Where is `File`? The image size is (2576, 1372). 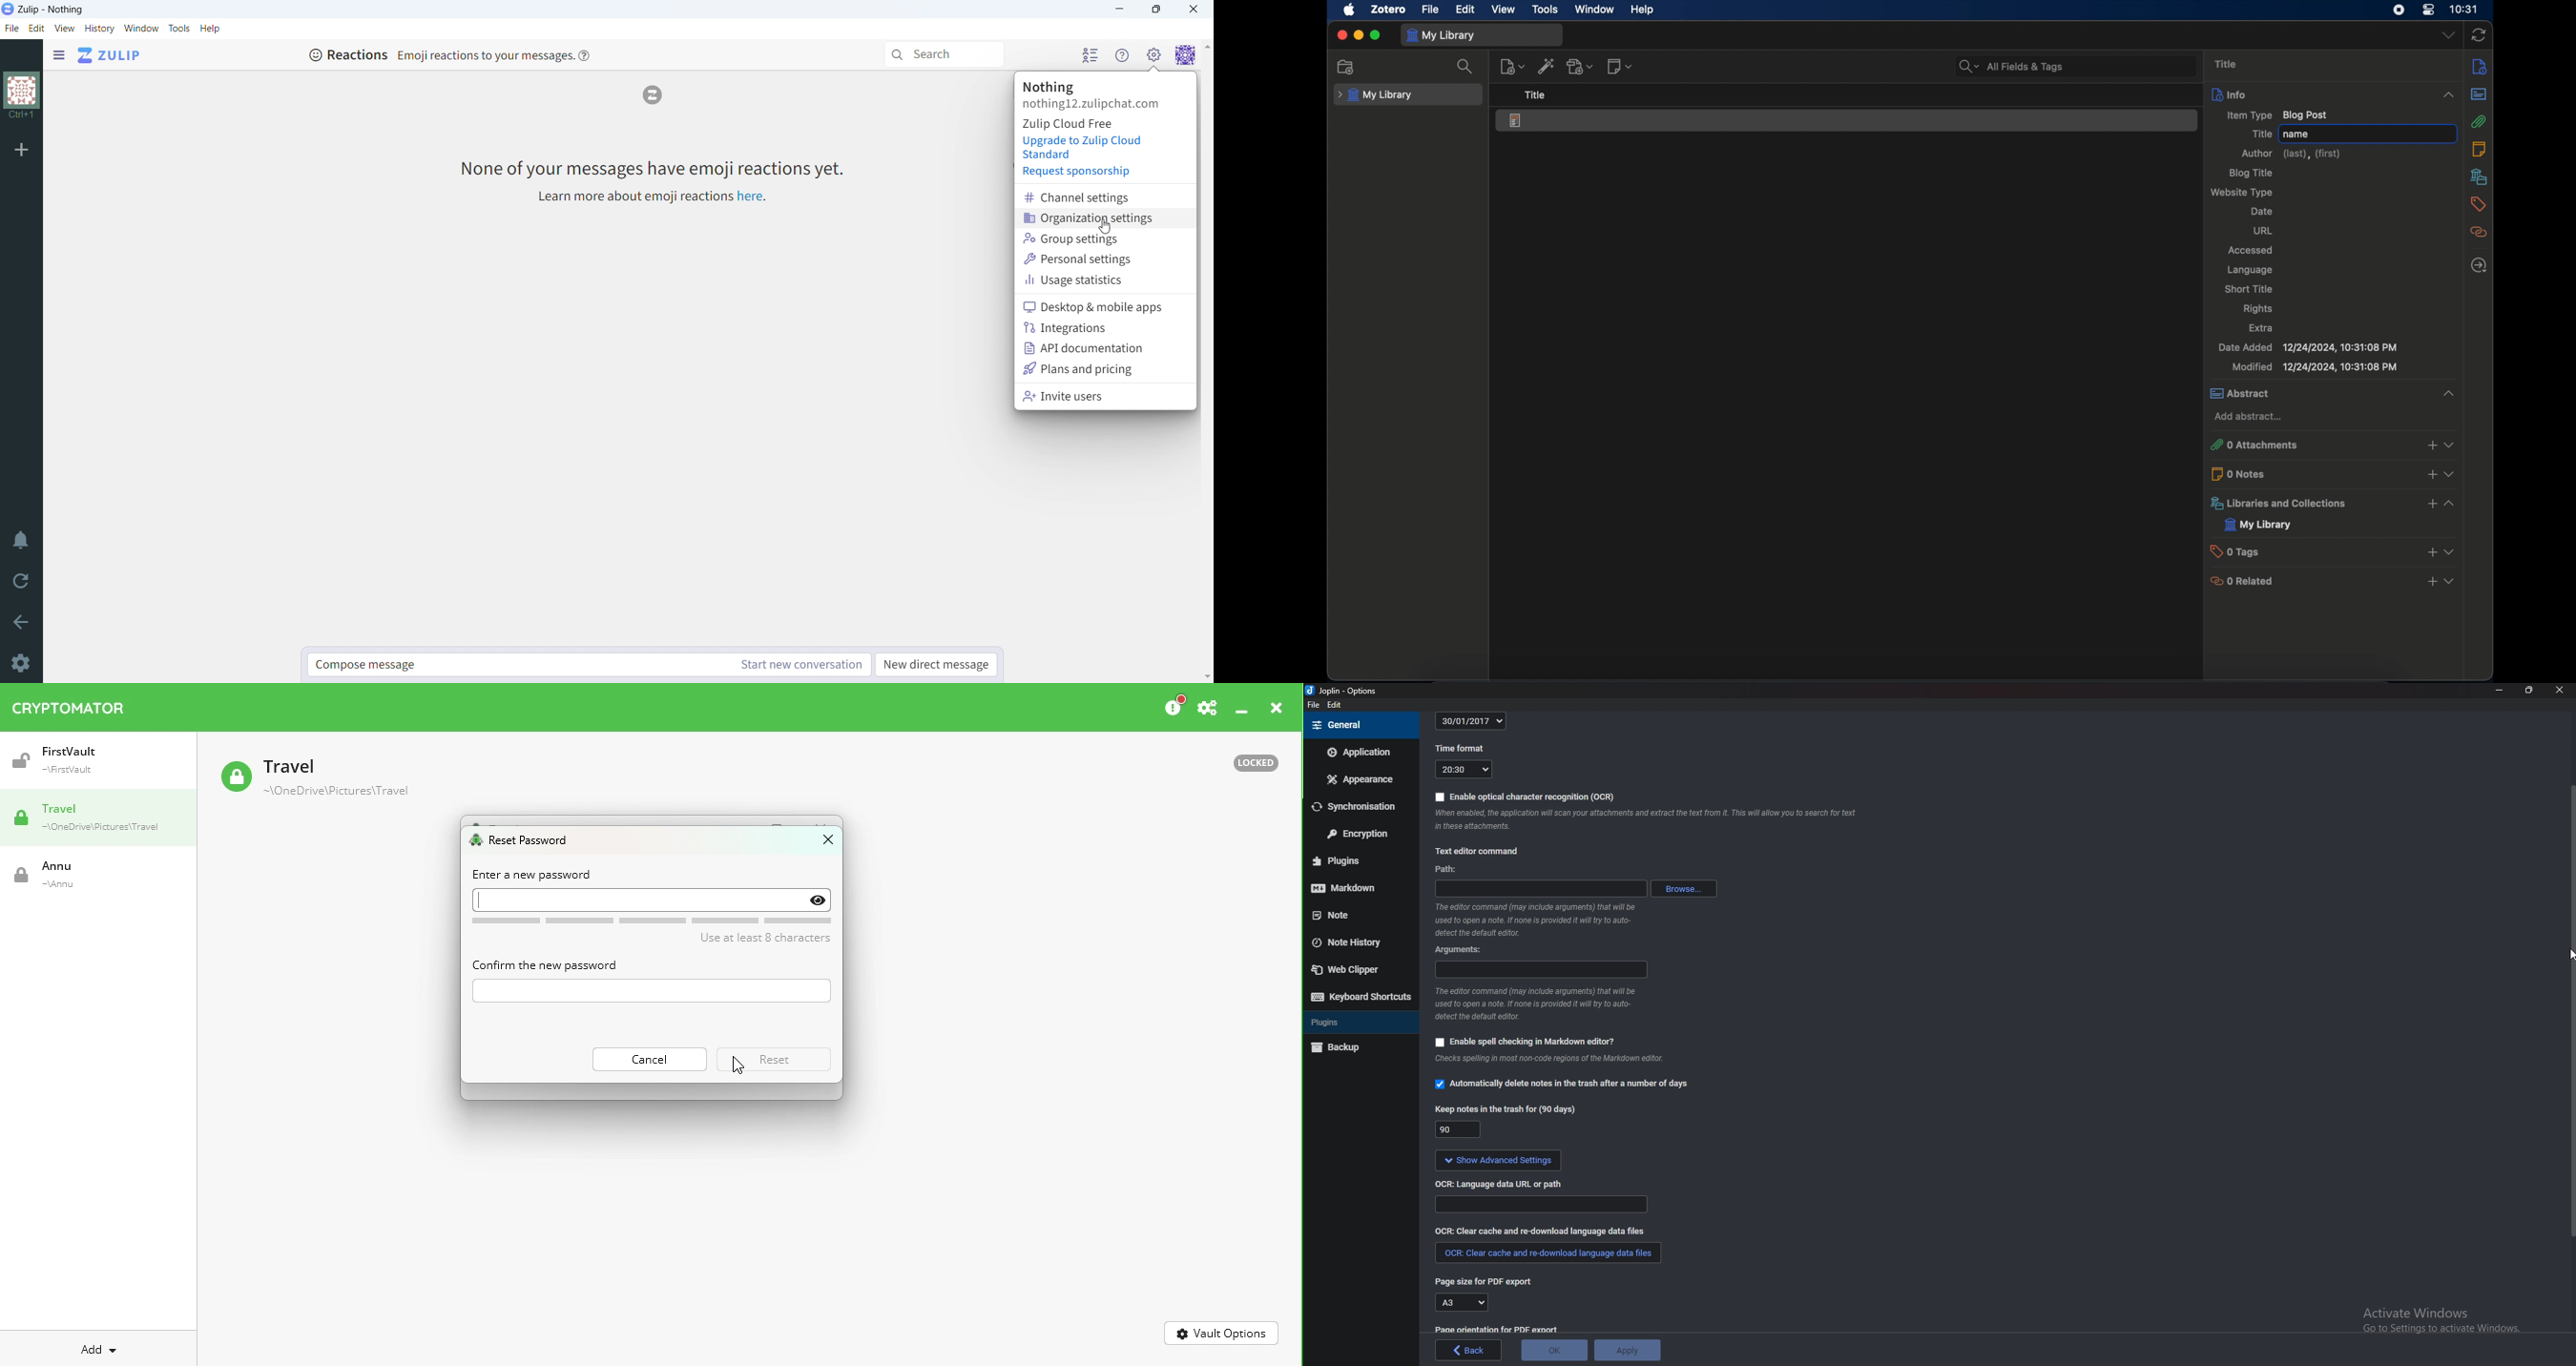
File is located at coordinates (1314, 705).